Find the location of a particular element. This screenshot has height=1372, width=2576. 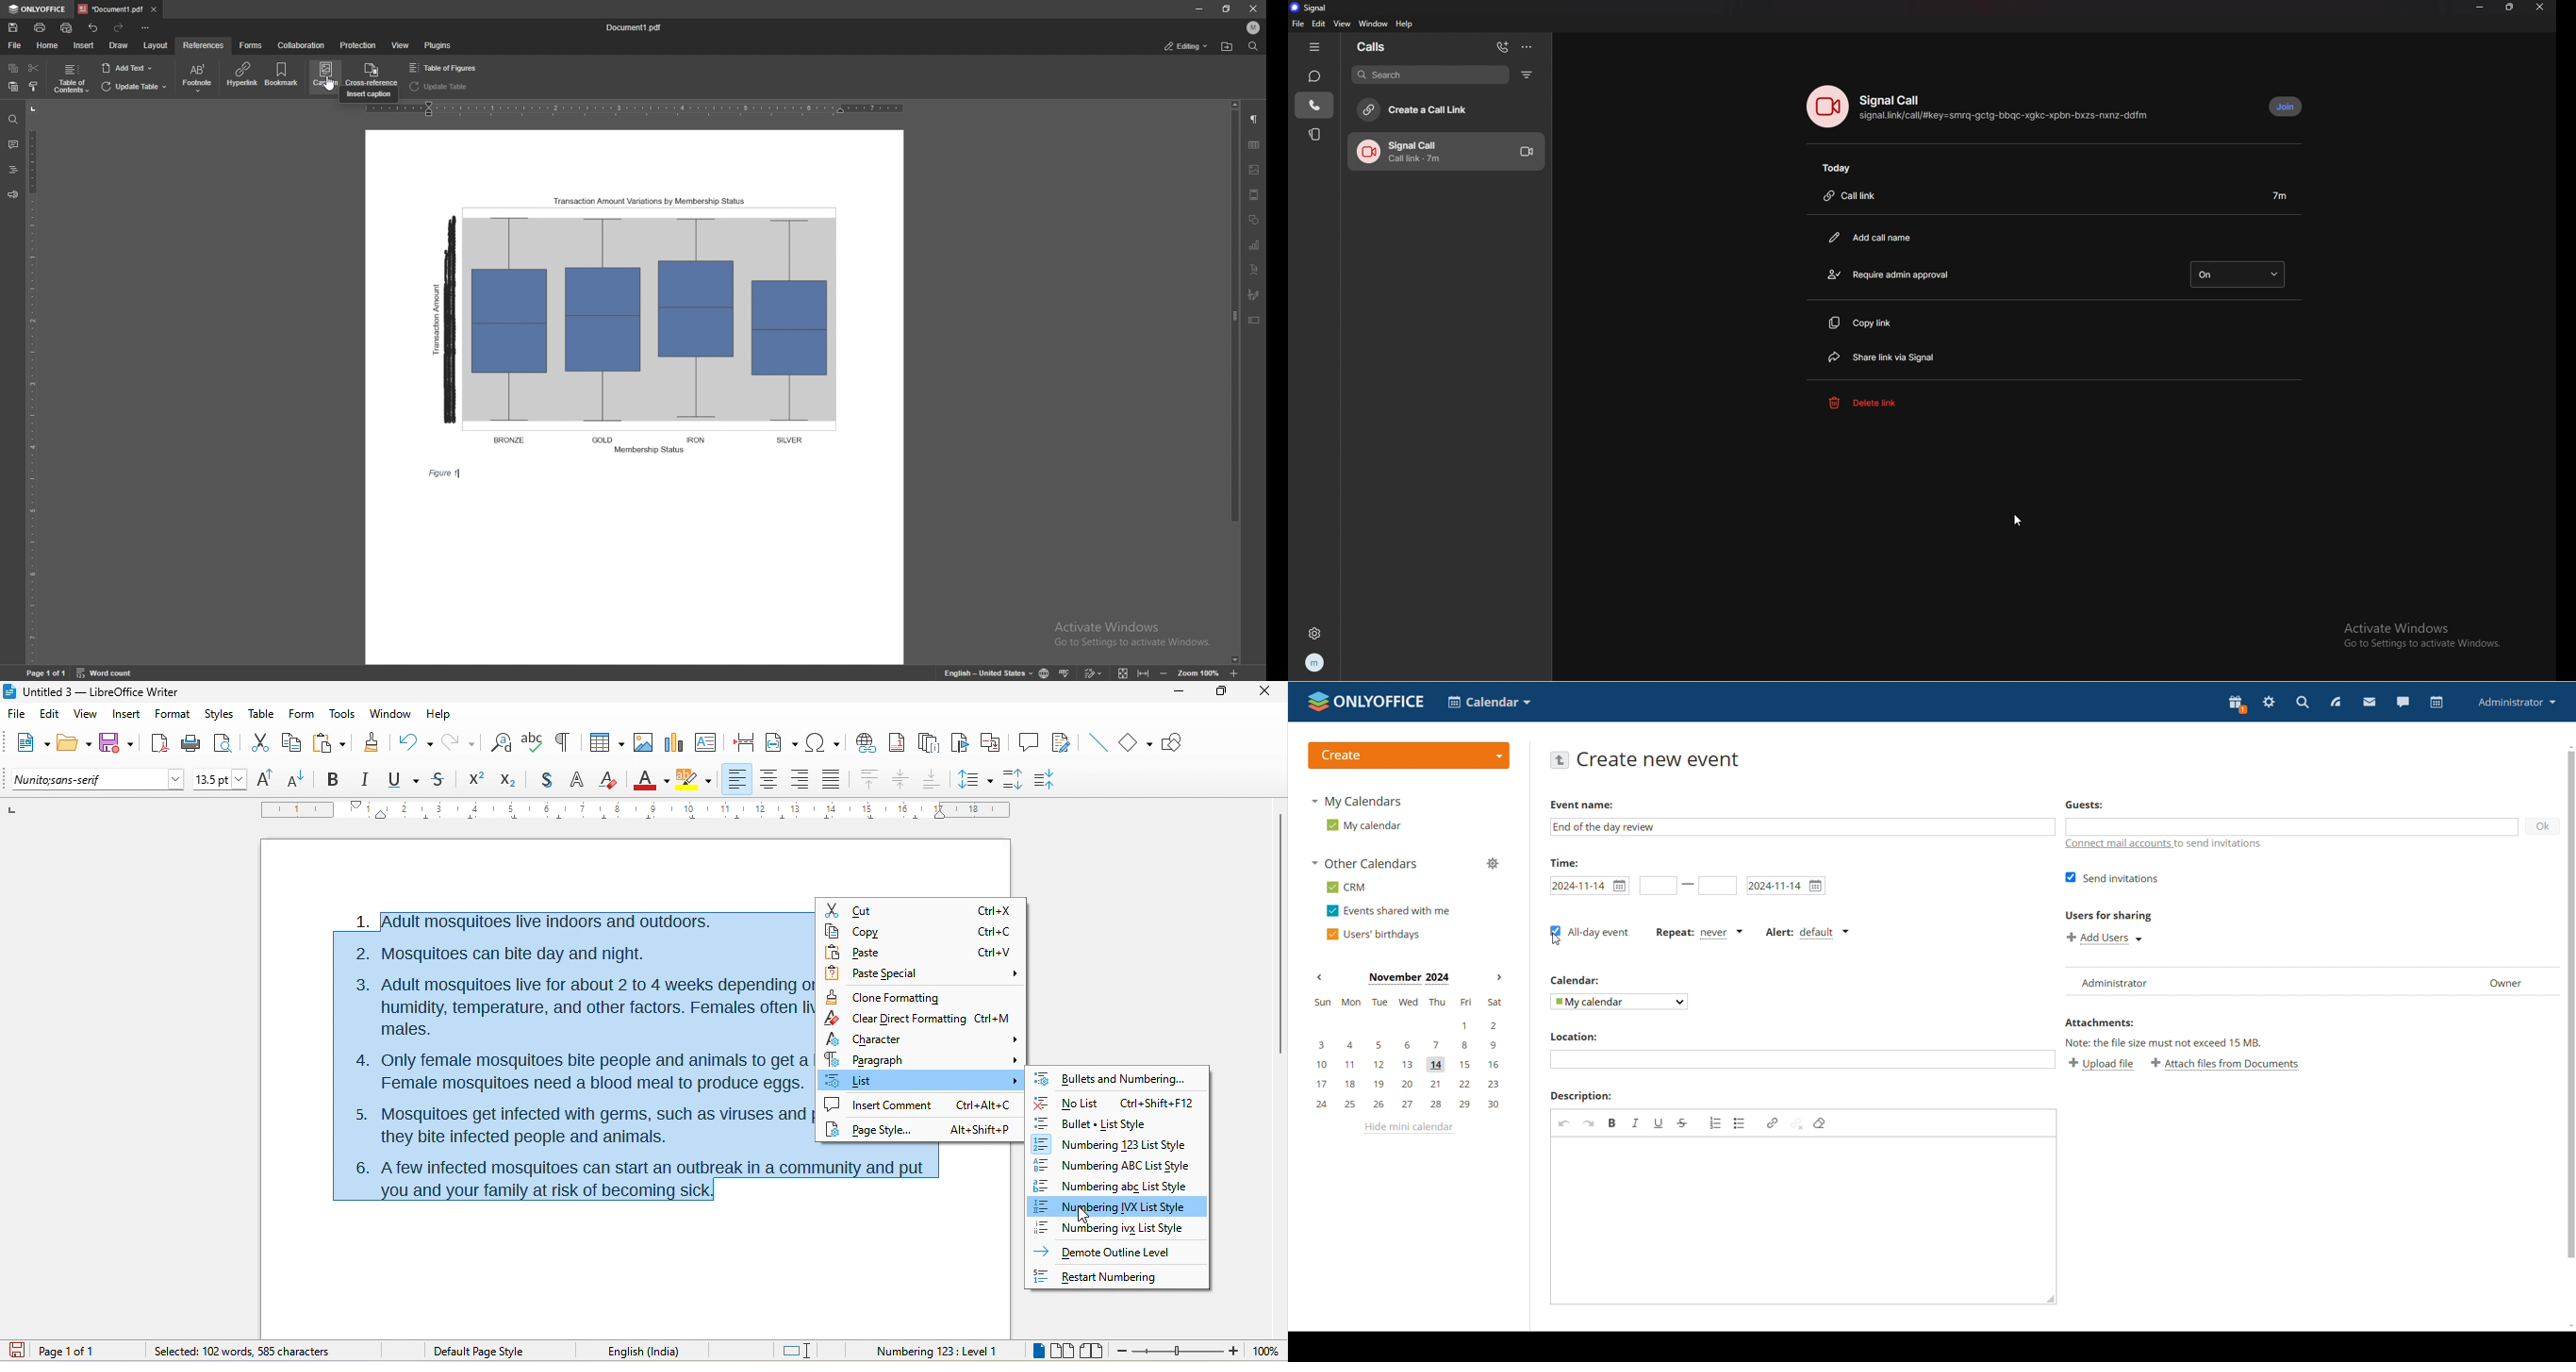

table is located at coordinates (605, 740).